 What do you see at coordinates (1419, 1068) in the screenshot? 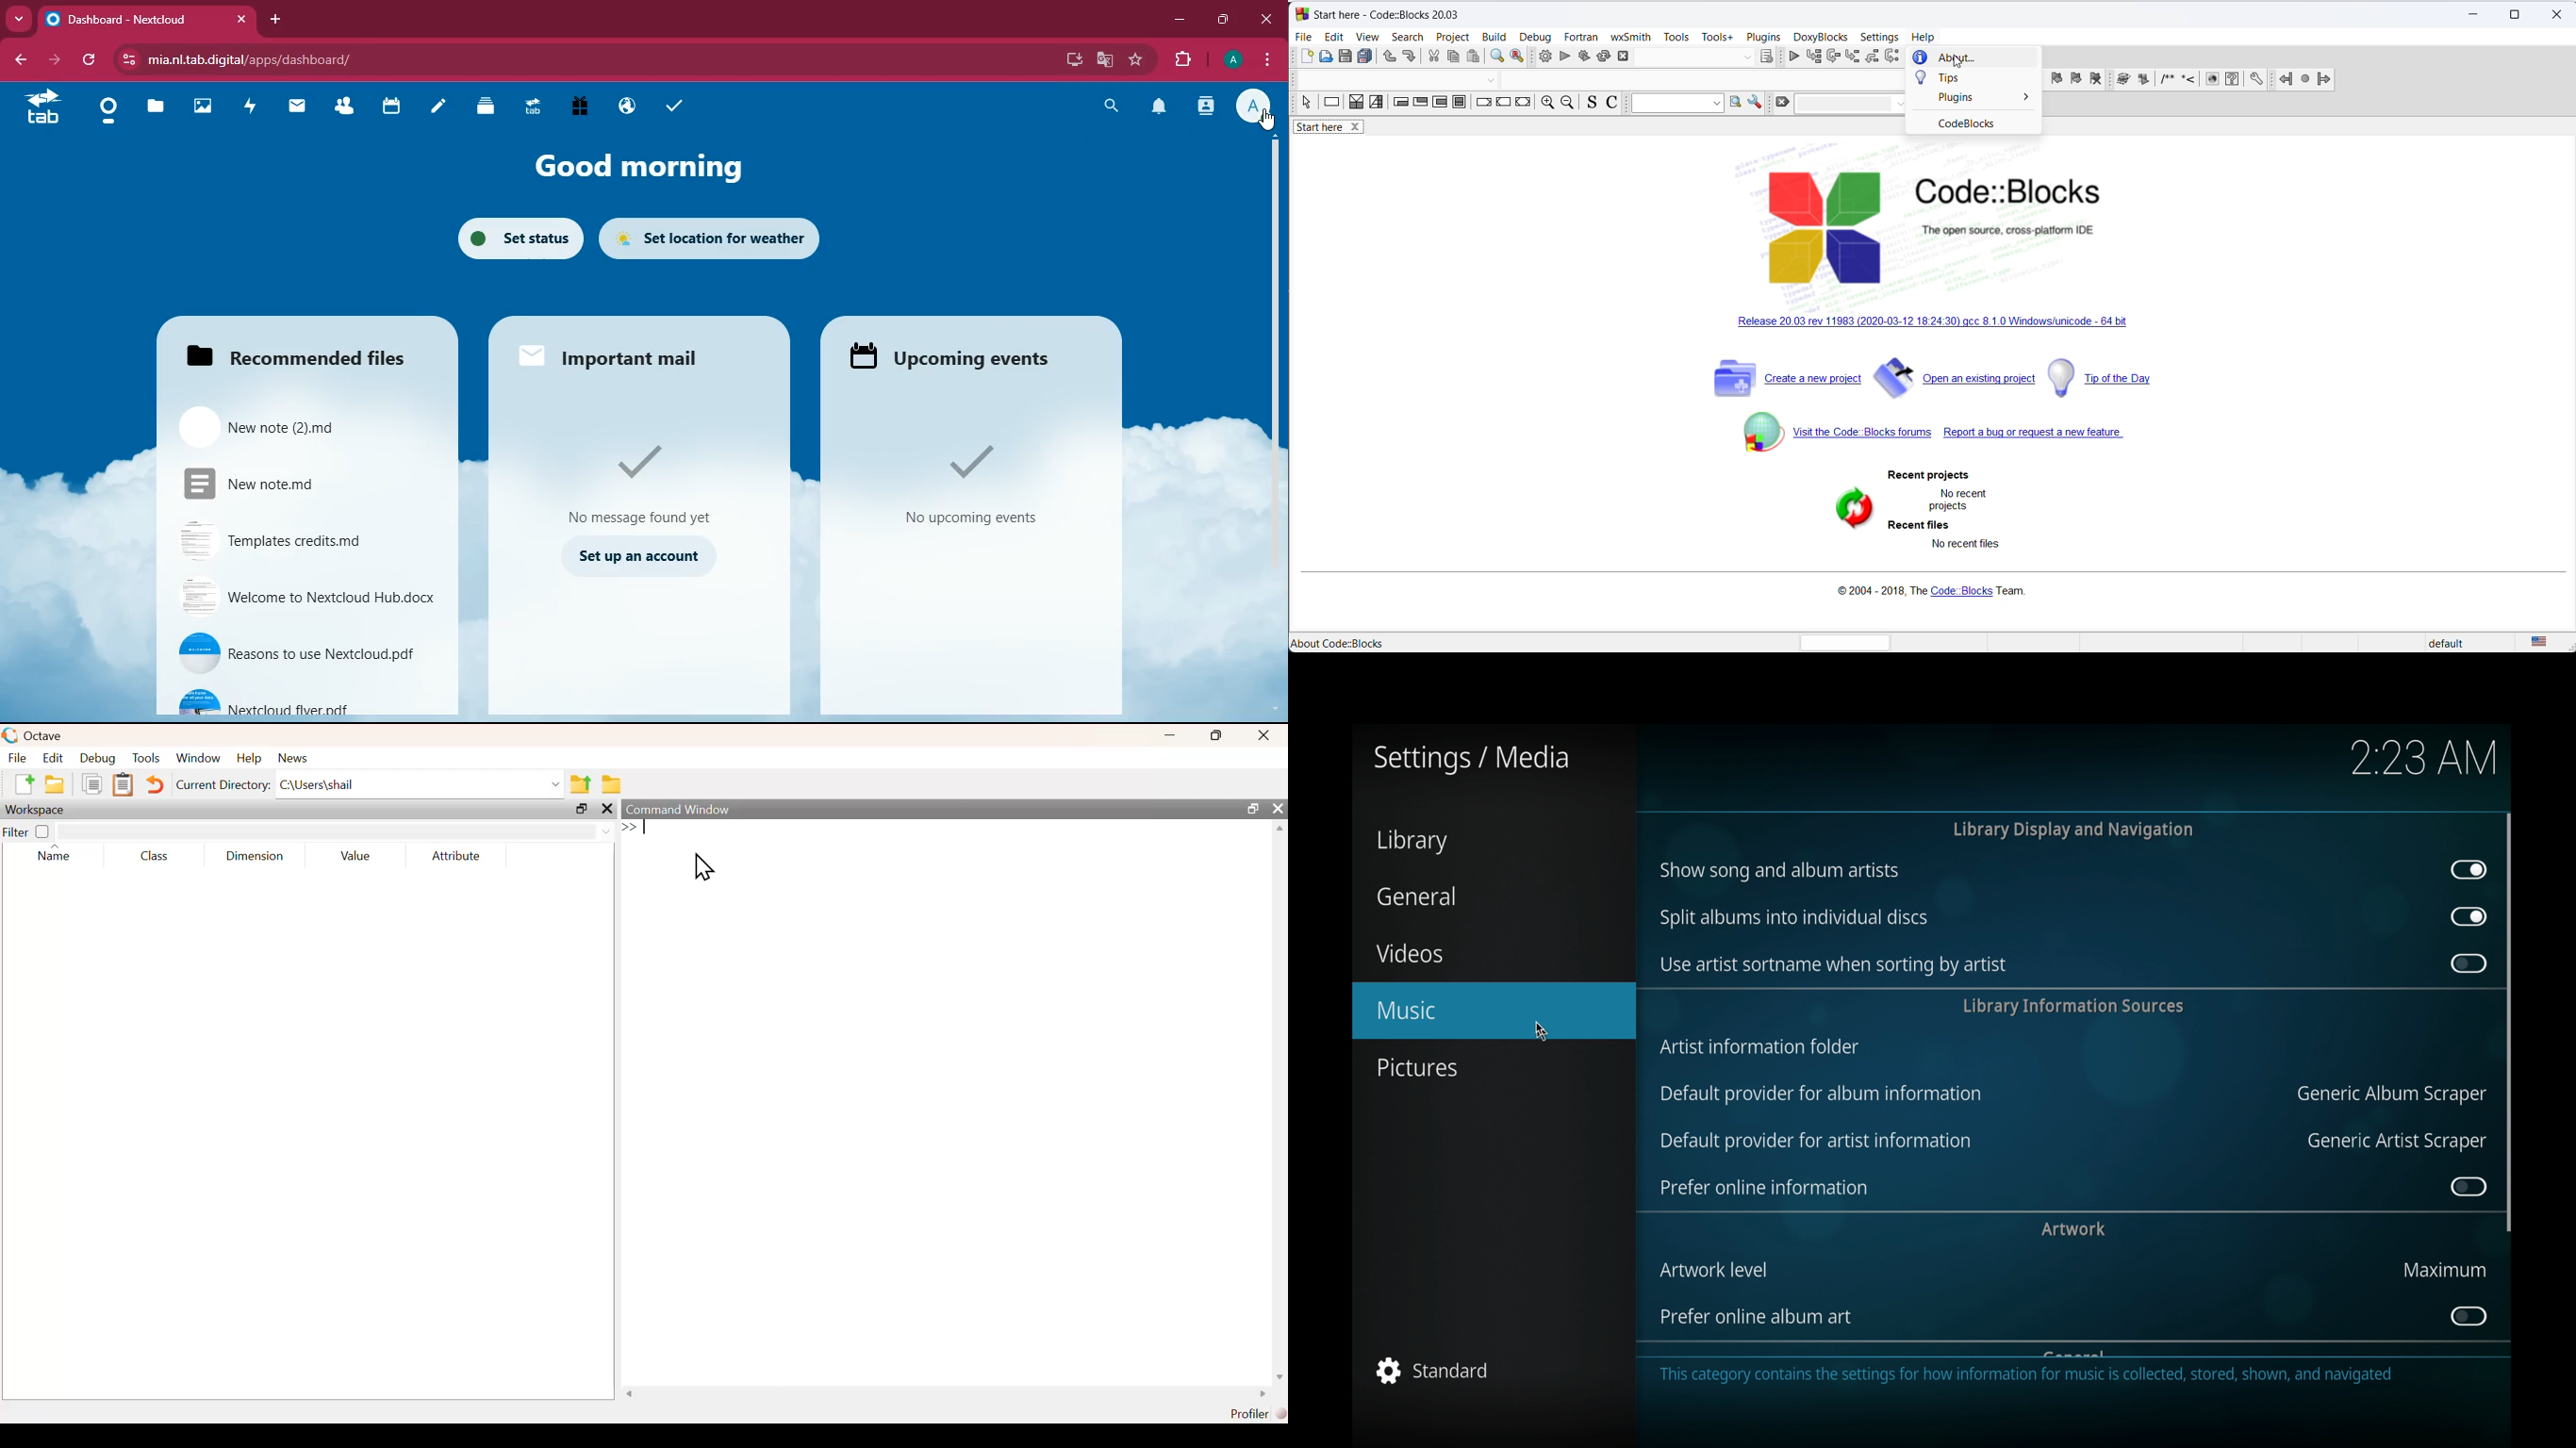
I see `pictures` at bounding box center [1419, 1068].